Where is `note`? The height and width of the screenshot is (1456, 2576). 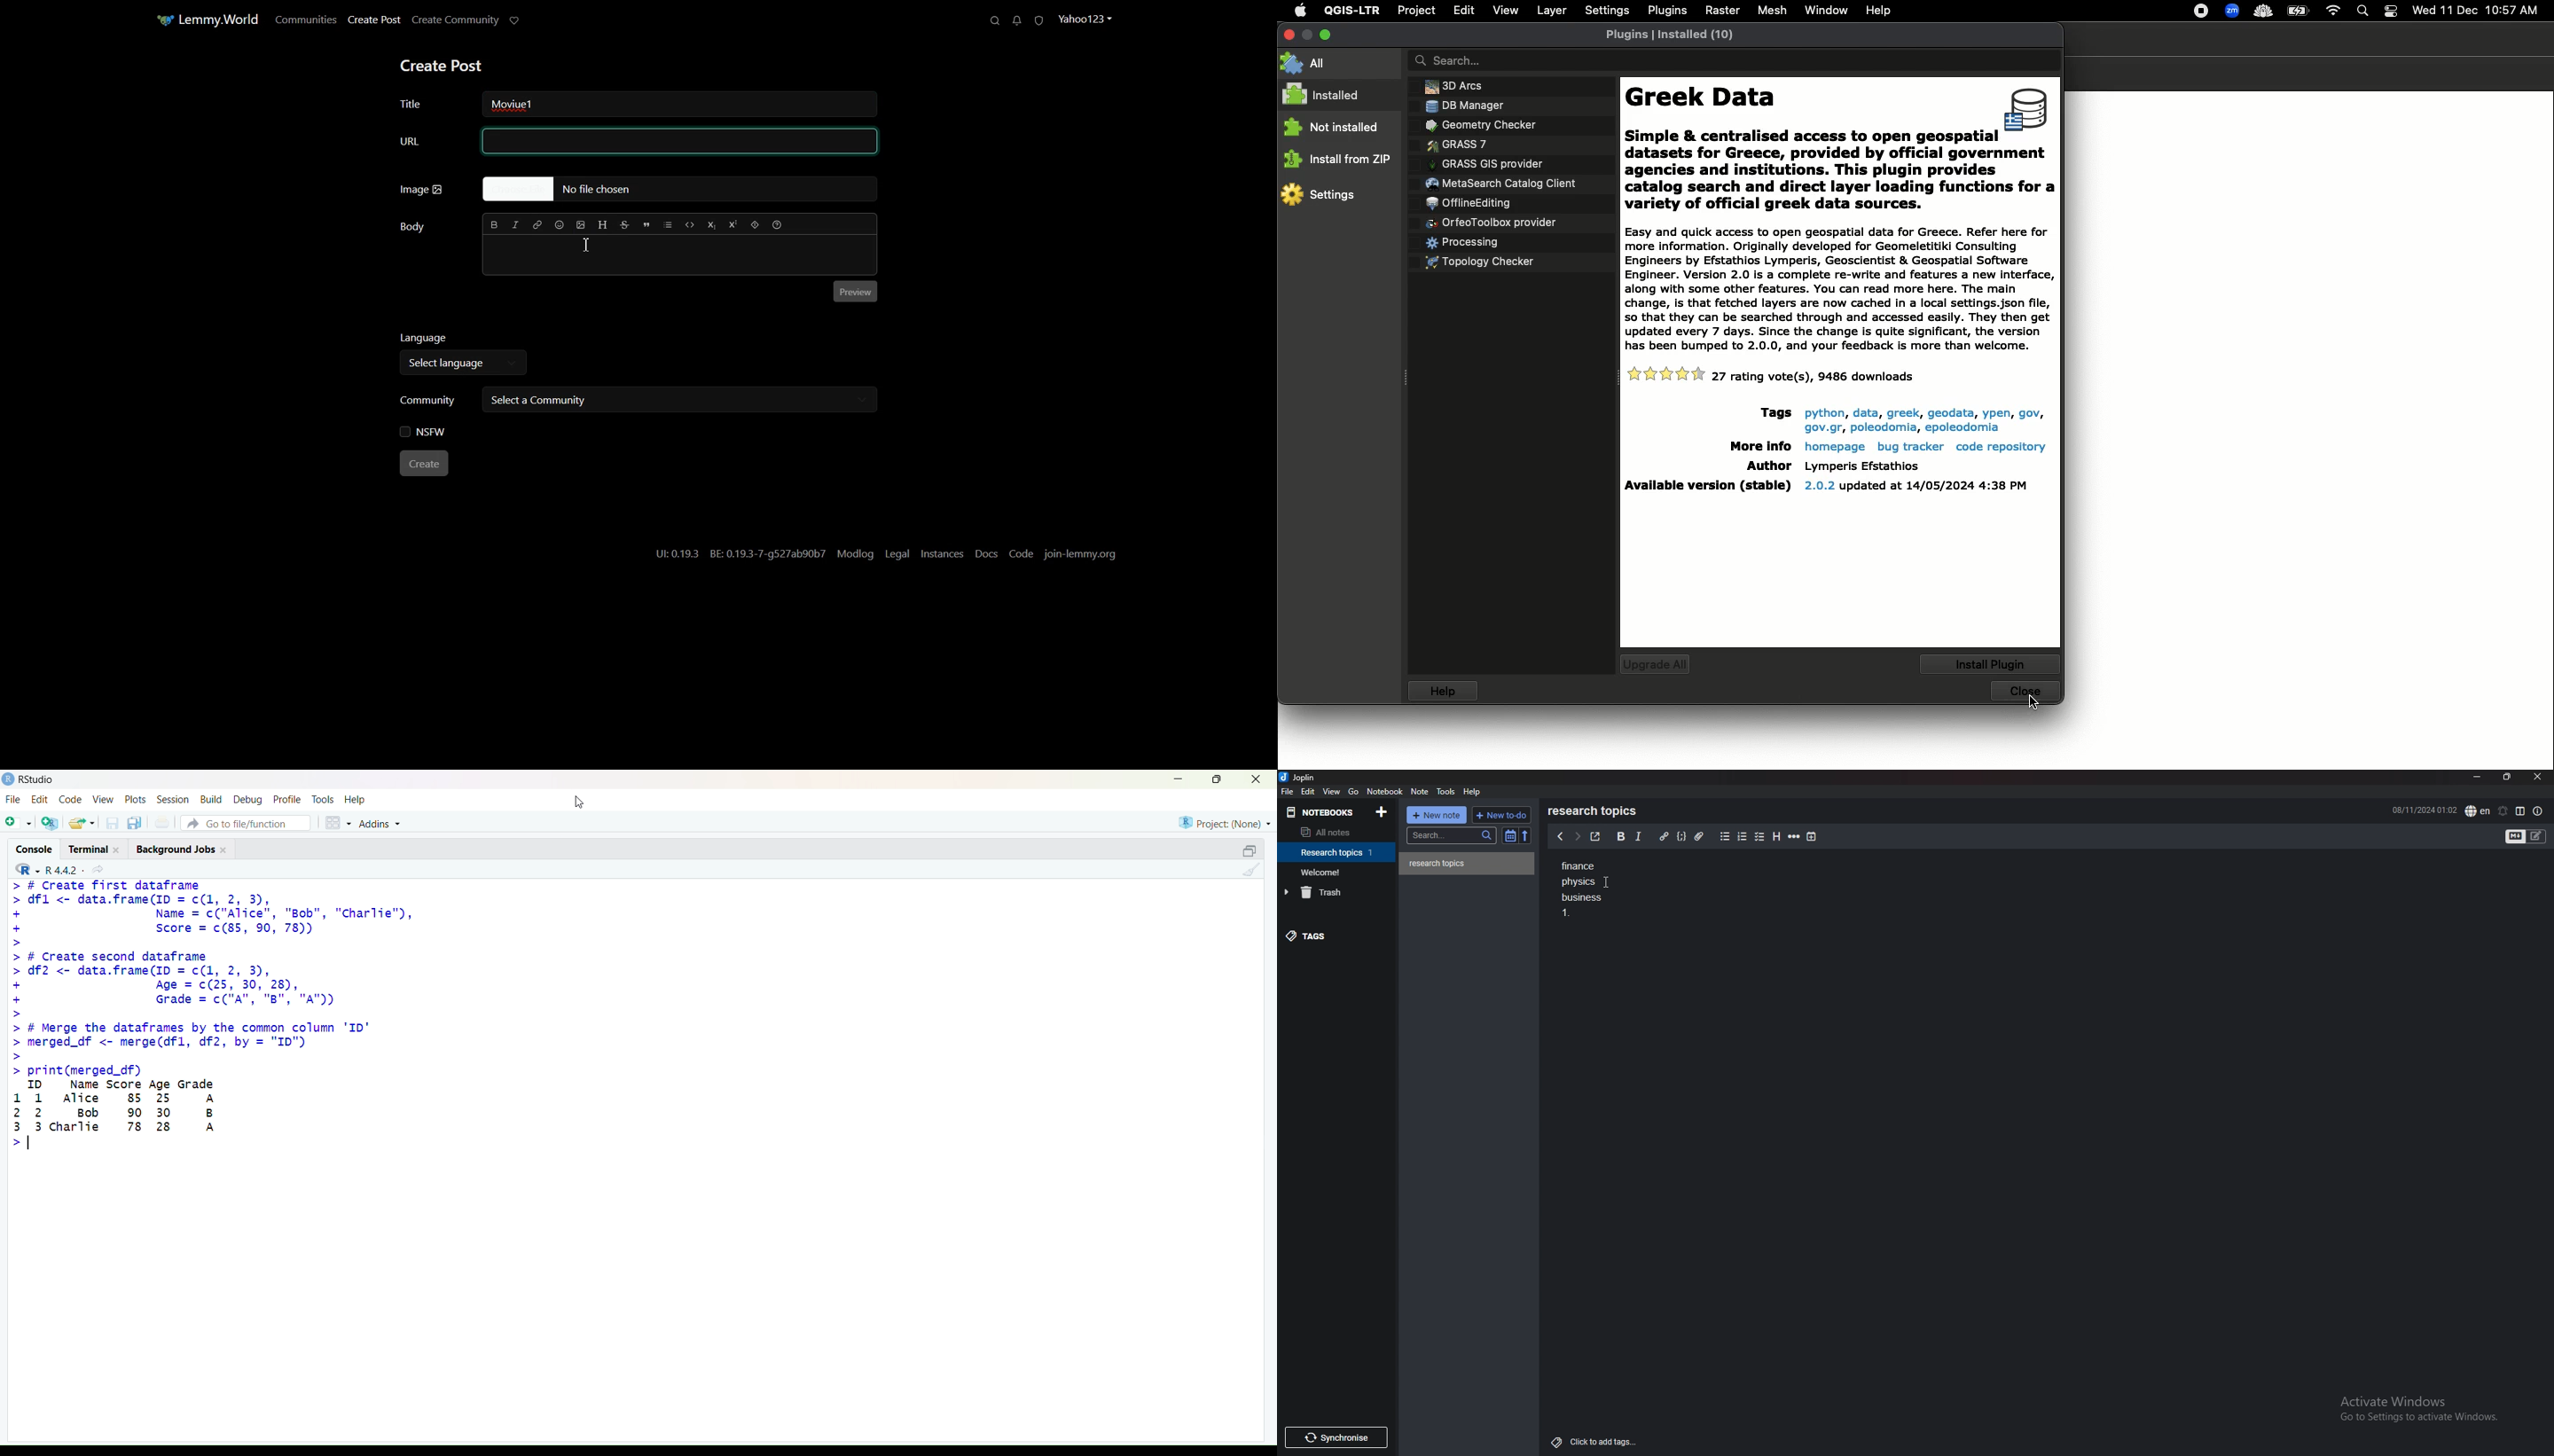 note is located at coordinates (1419, 792).